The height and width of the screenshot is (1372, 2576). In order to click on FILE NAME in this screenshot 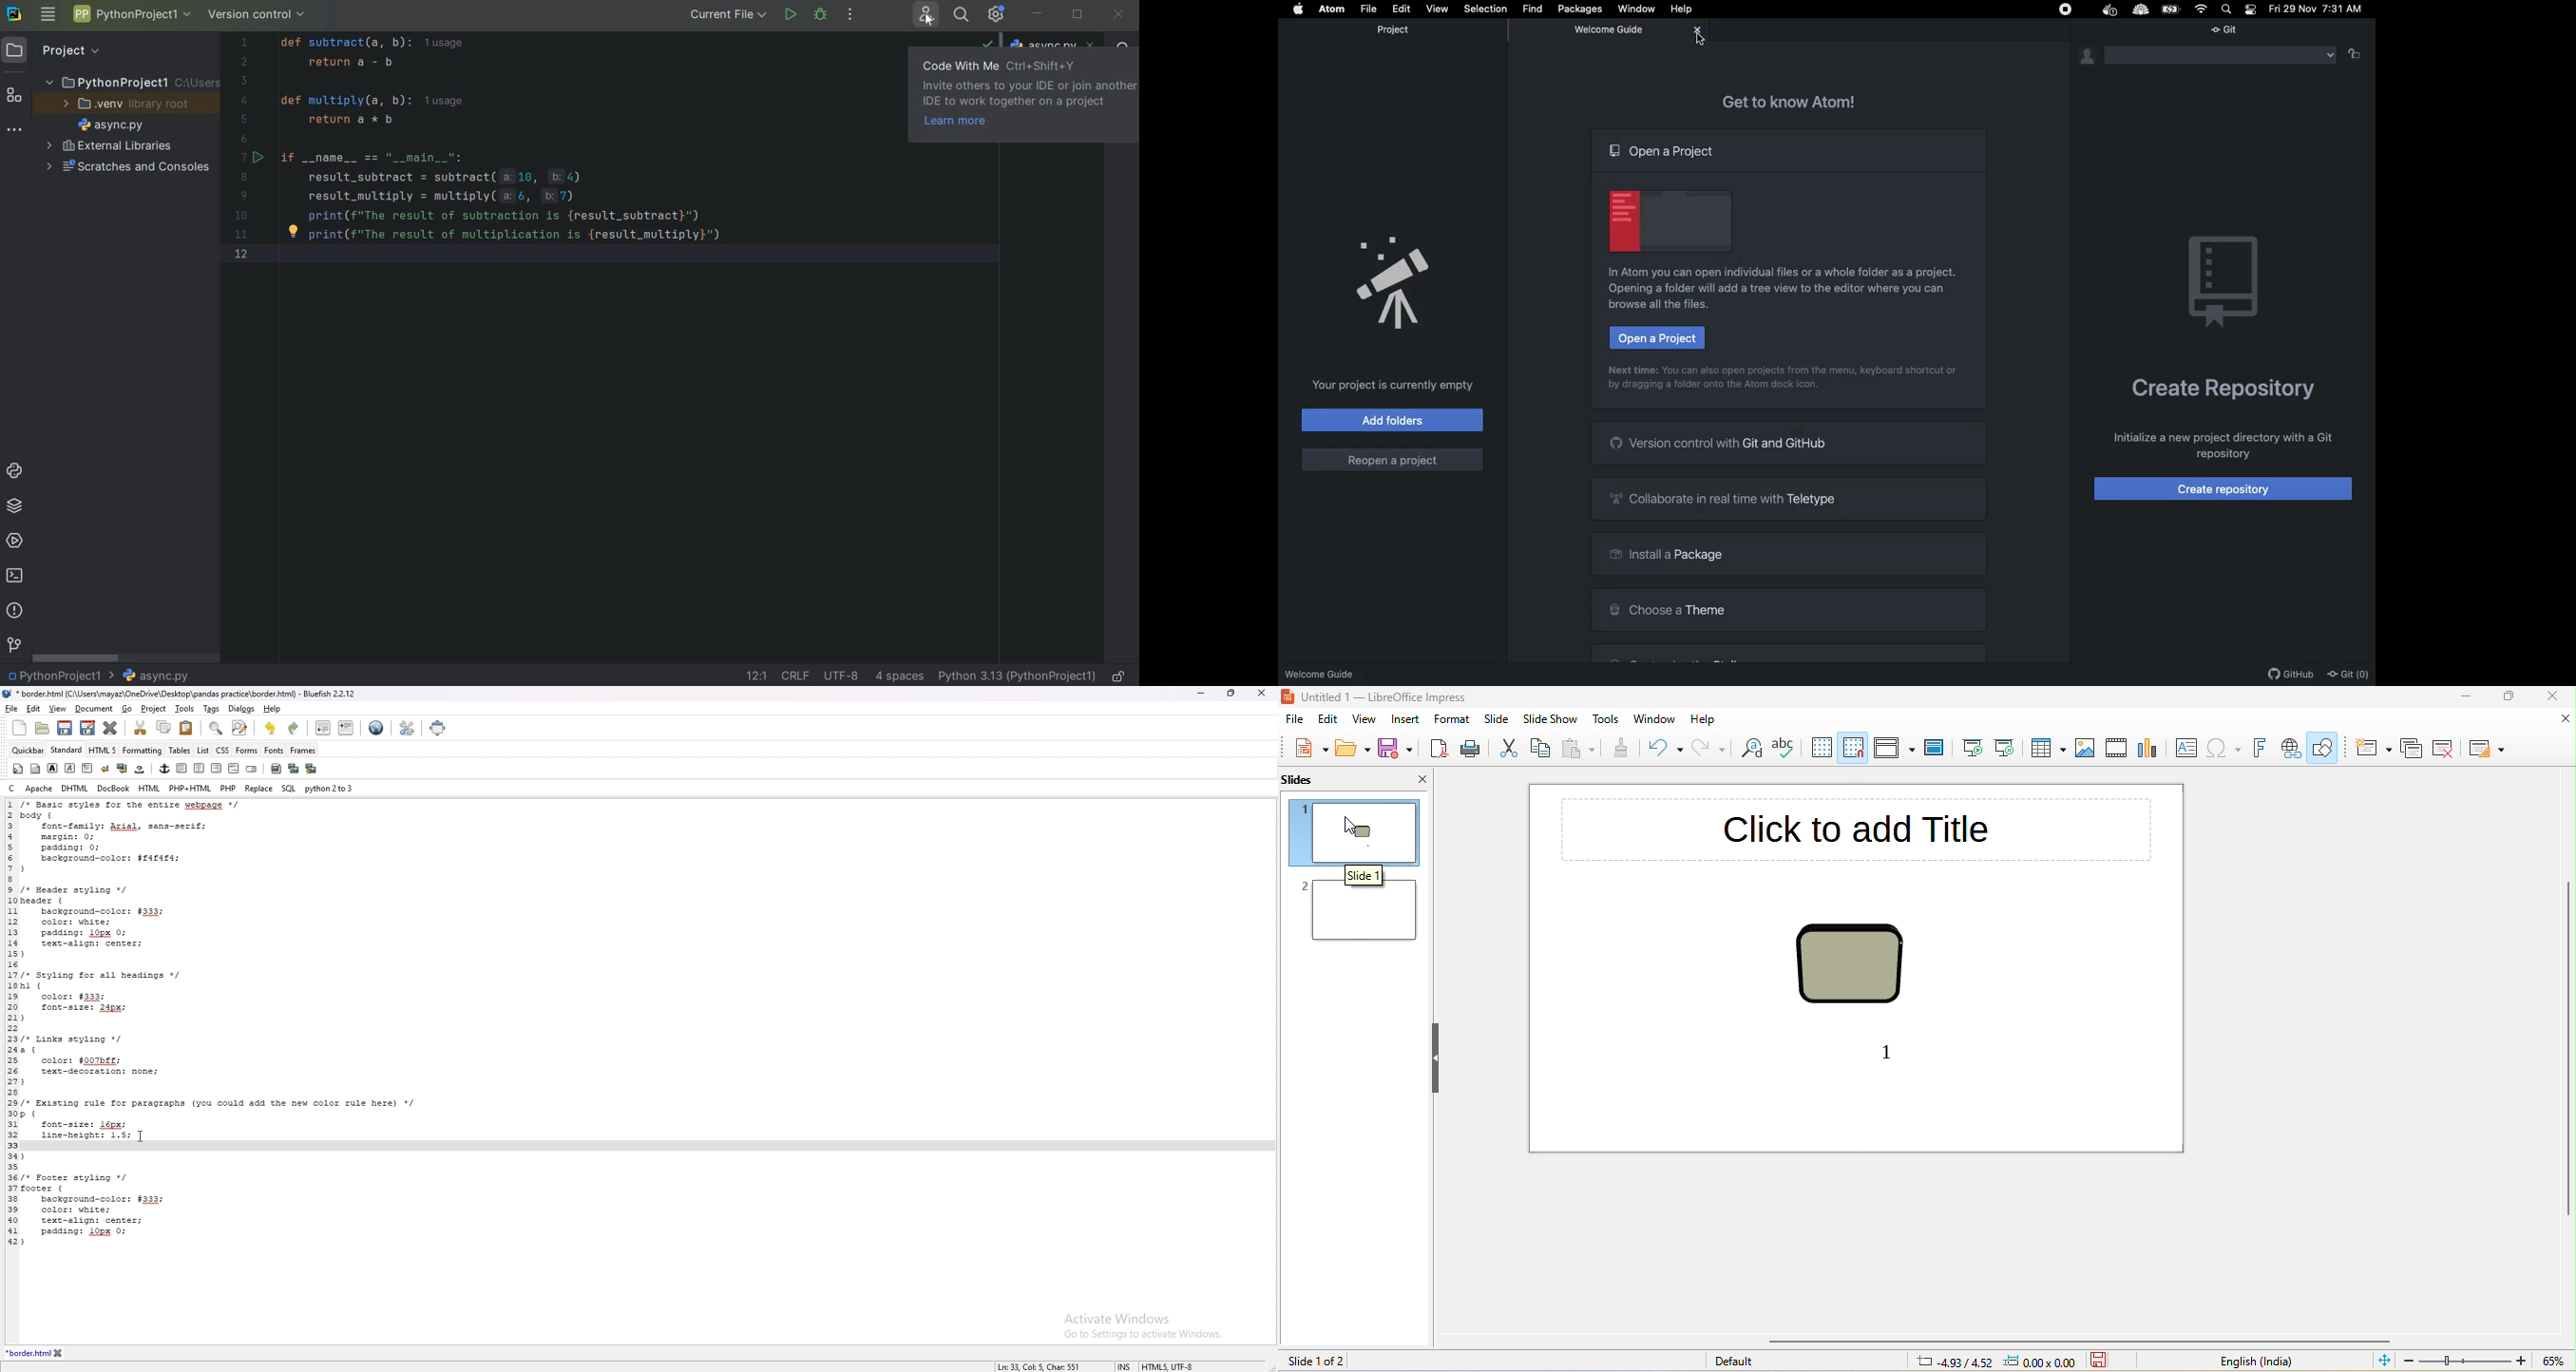, I will do `click(108, 126)`.